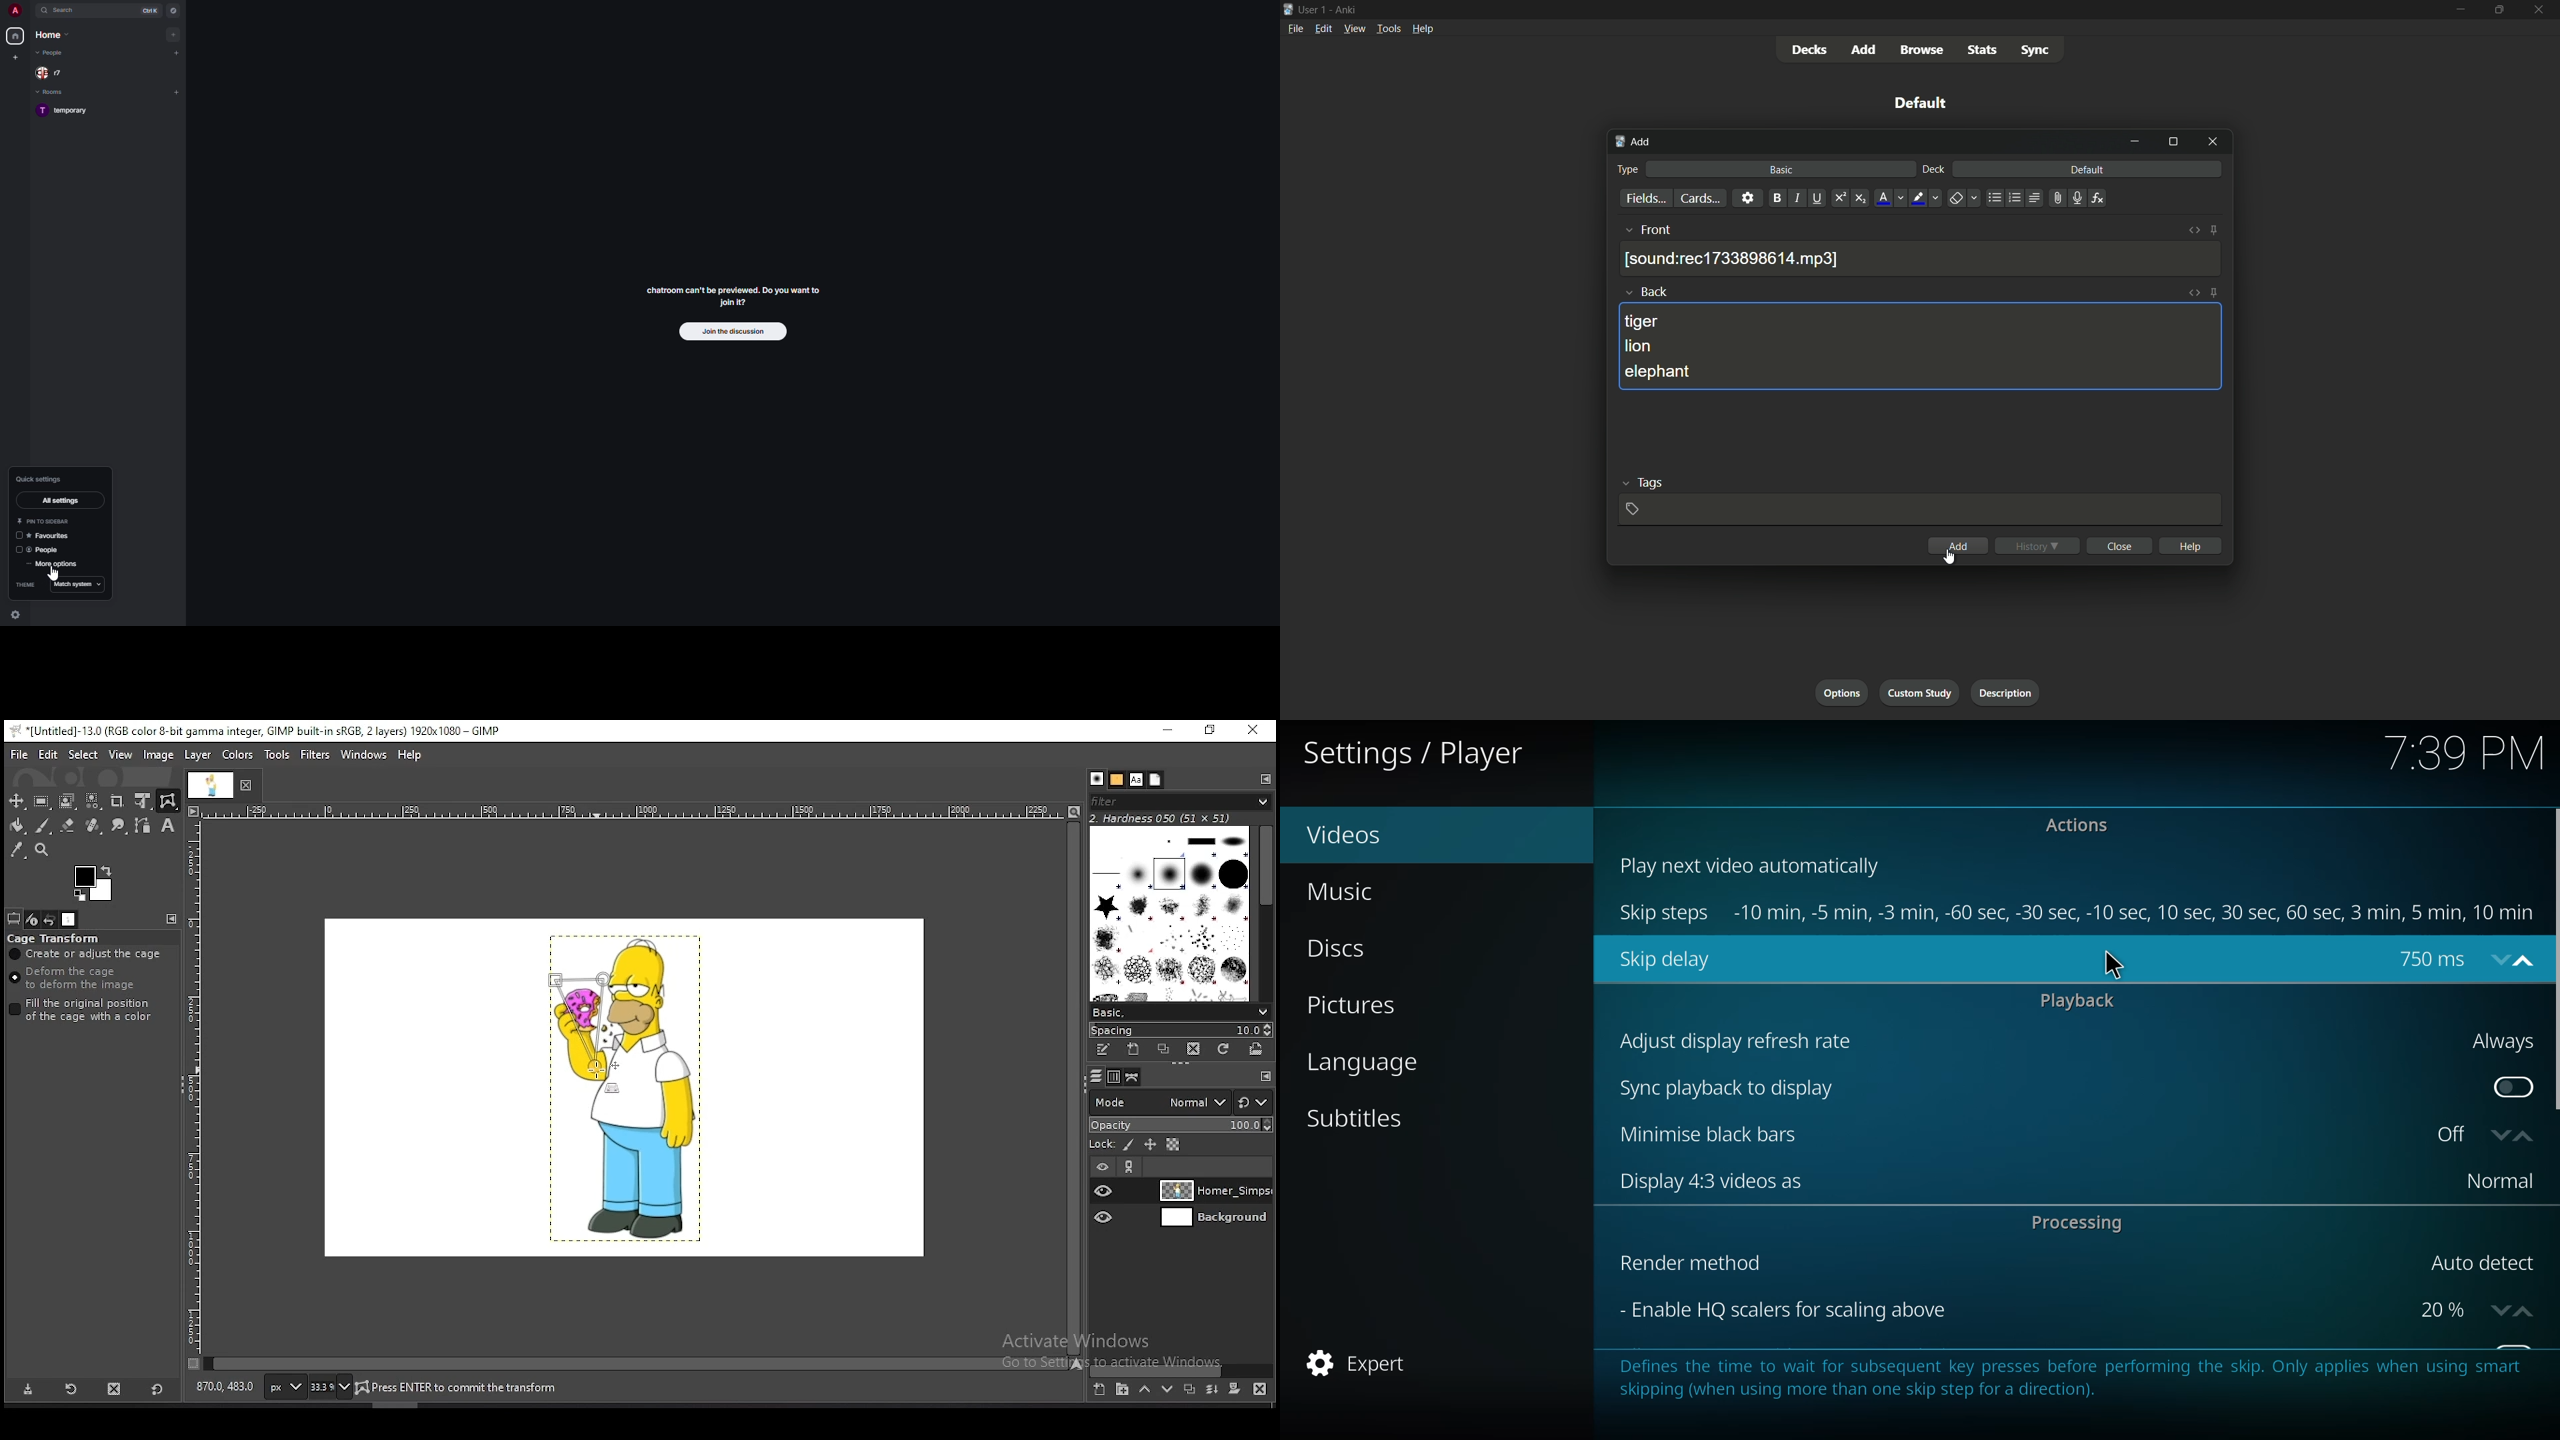 Image resolution: width=2576 pixels, height=1456 pixels. I want to click on close, so click(2119, 546).